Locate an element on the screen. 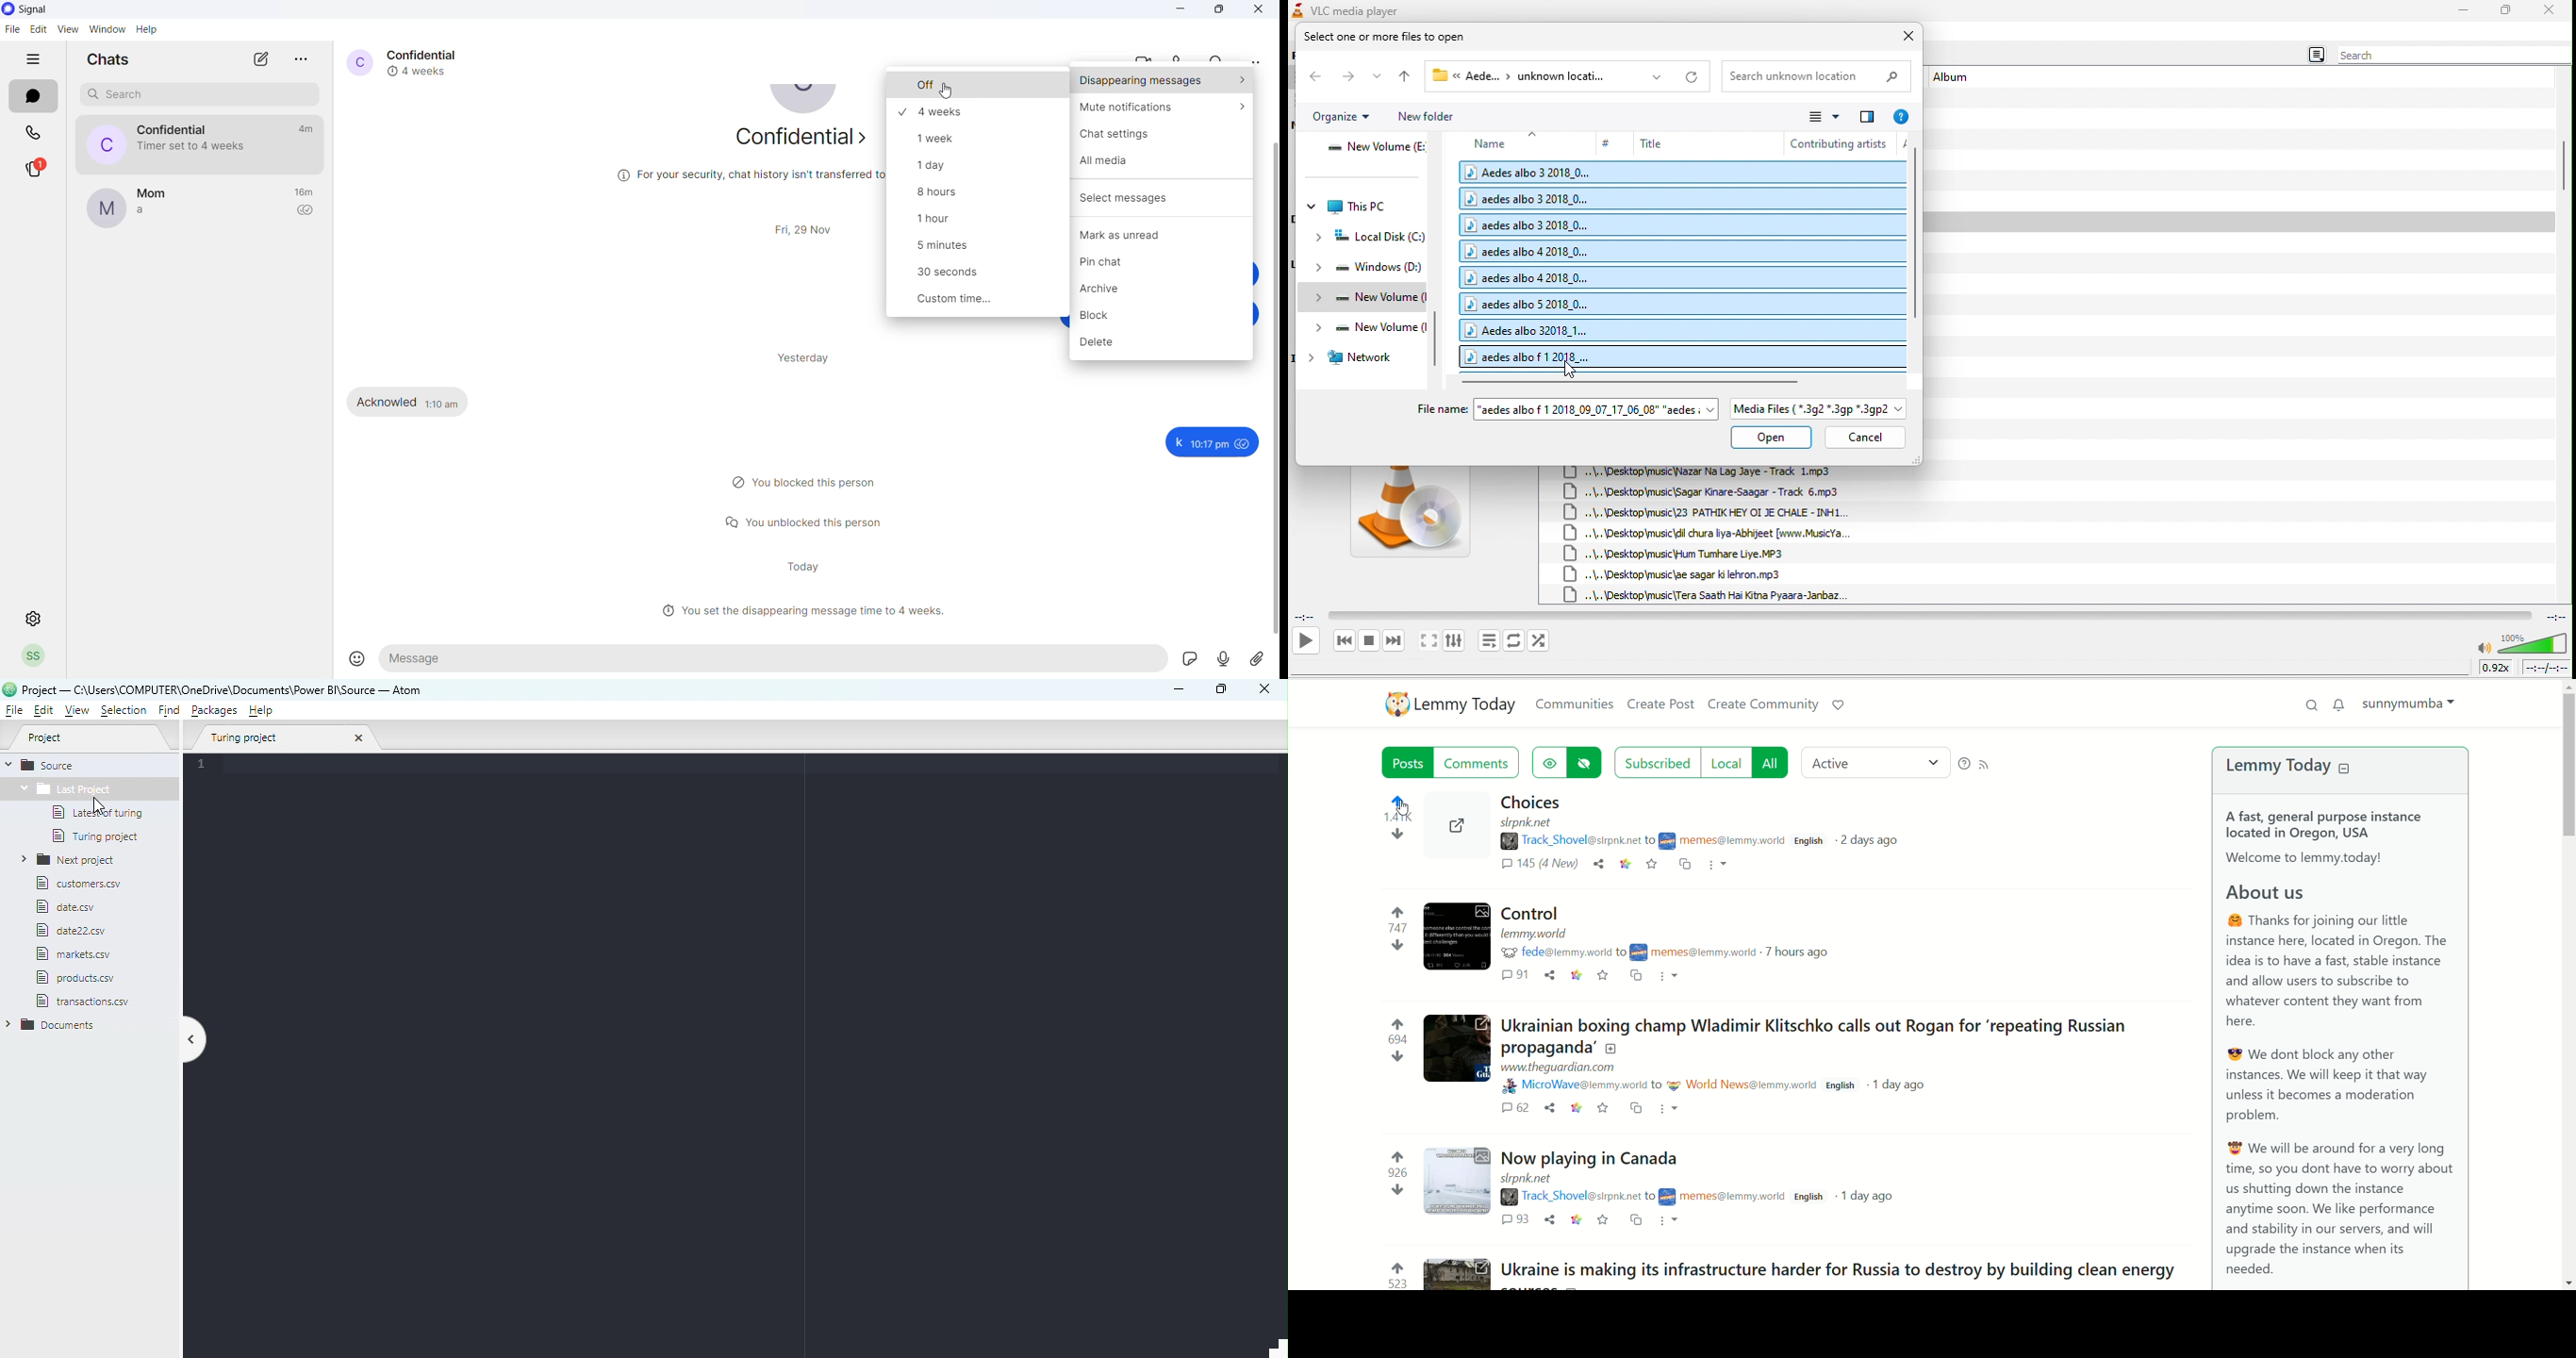 The height and width of the screenshot is (1372, 2576).  is located at coordinates (1210, 442).